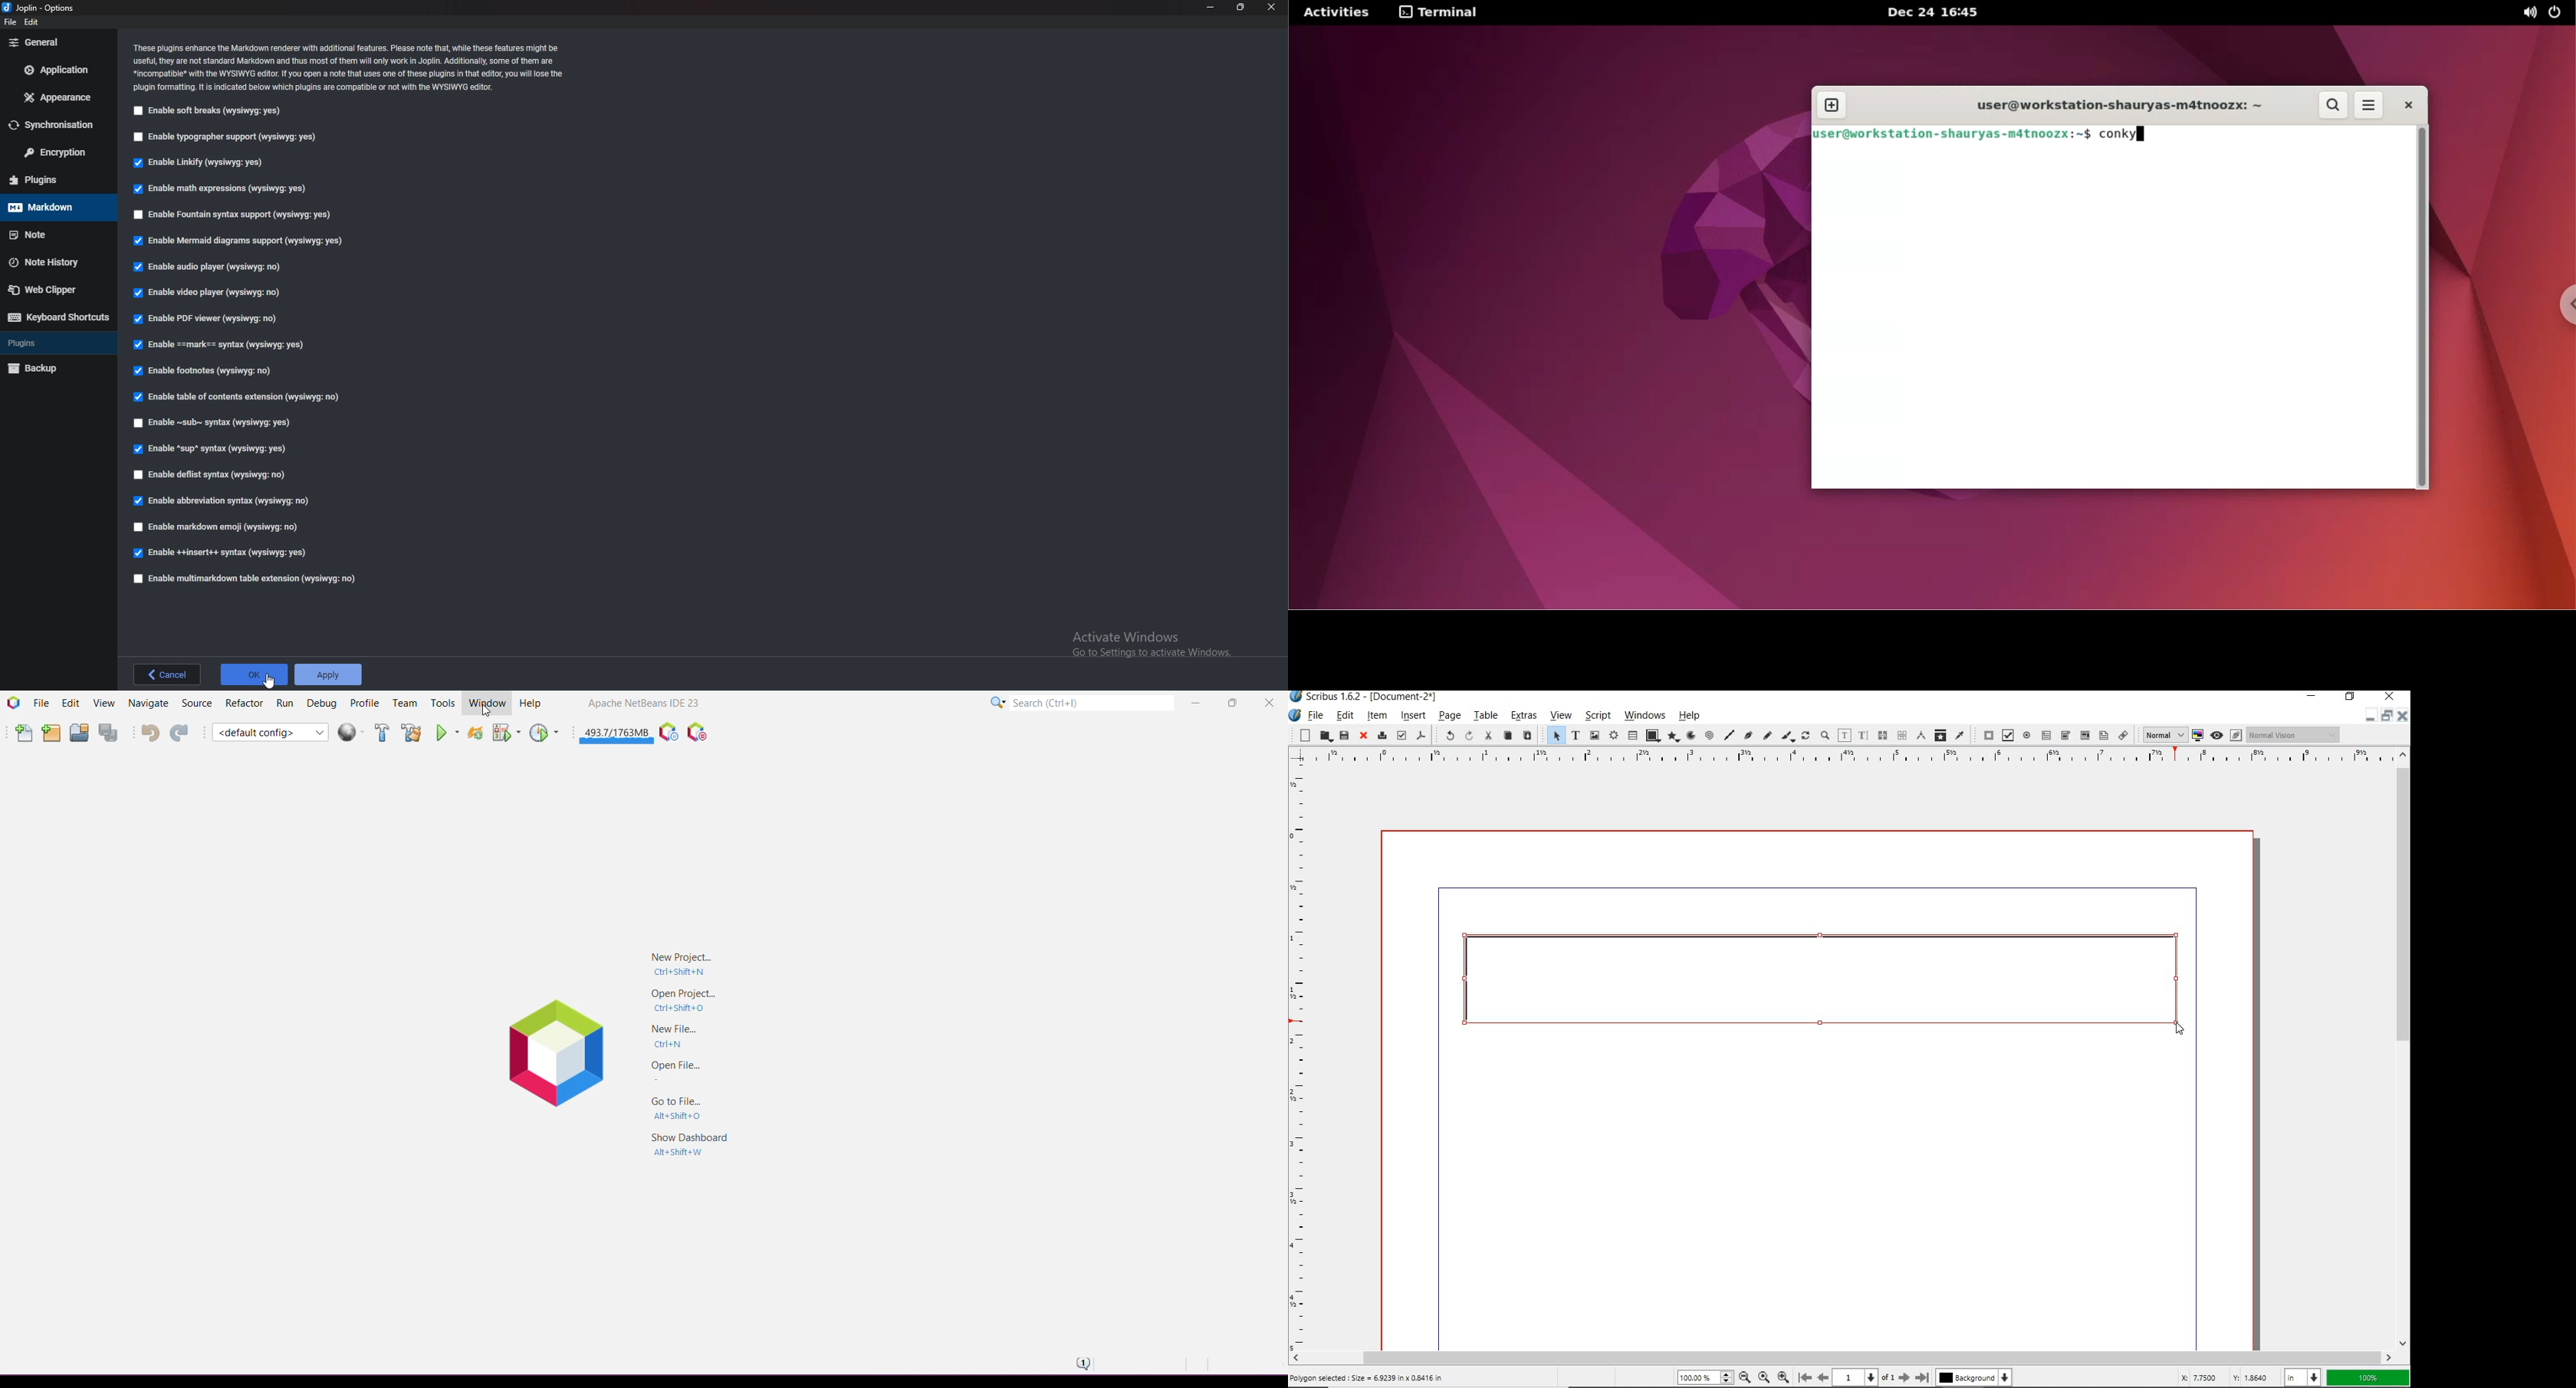  I want to click on pdf check box, so click(2006, 735).